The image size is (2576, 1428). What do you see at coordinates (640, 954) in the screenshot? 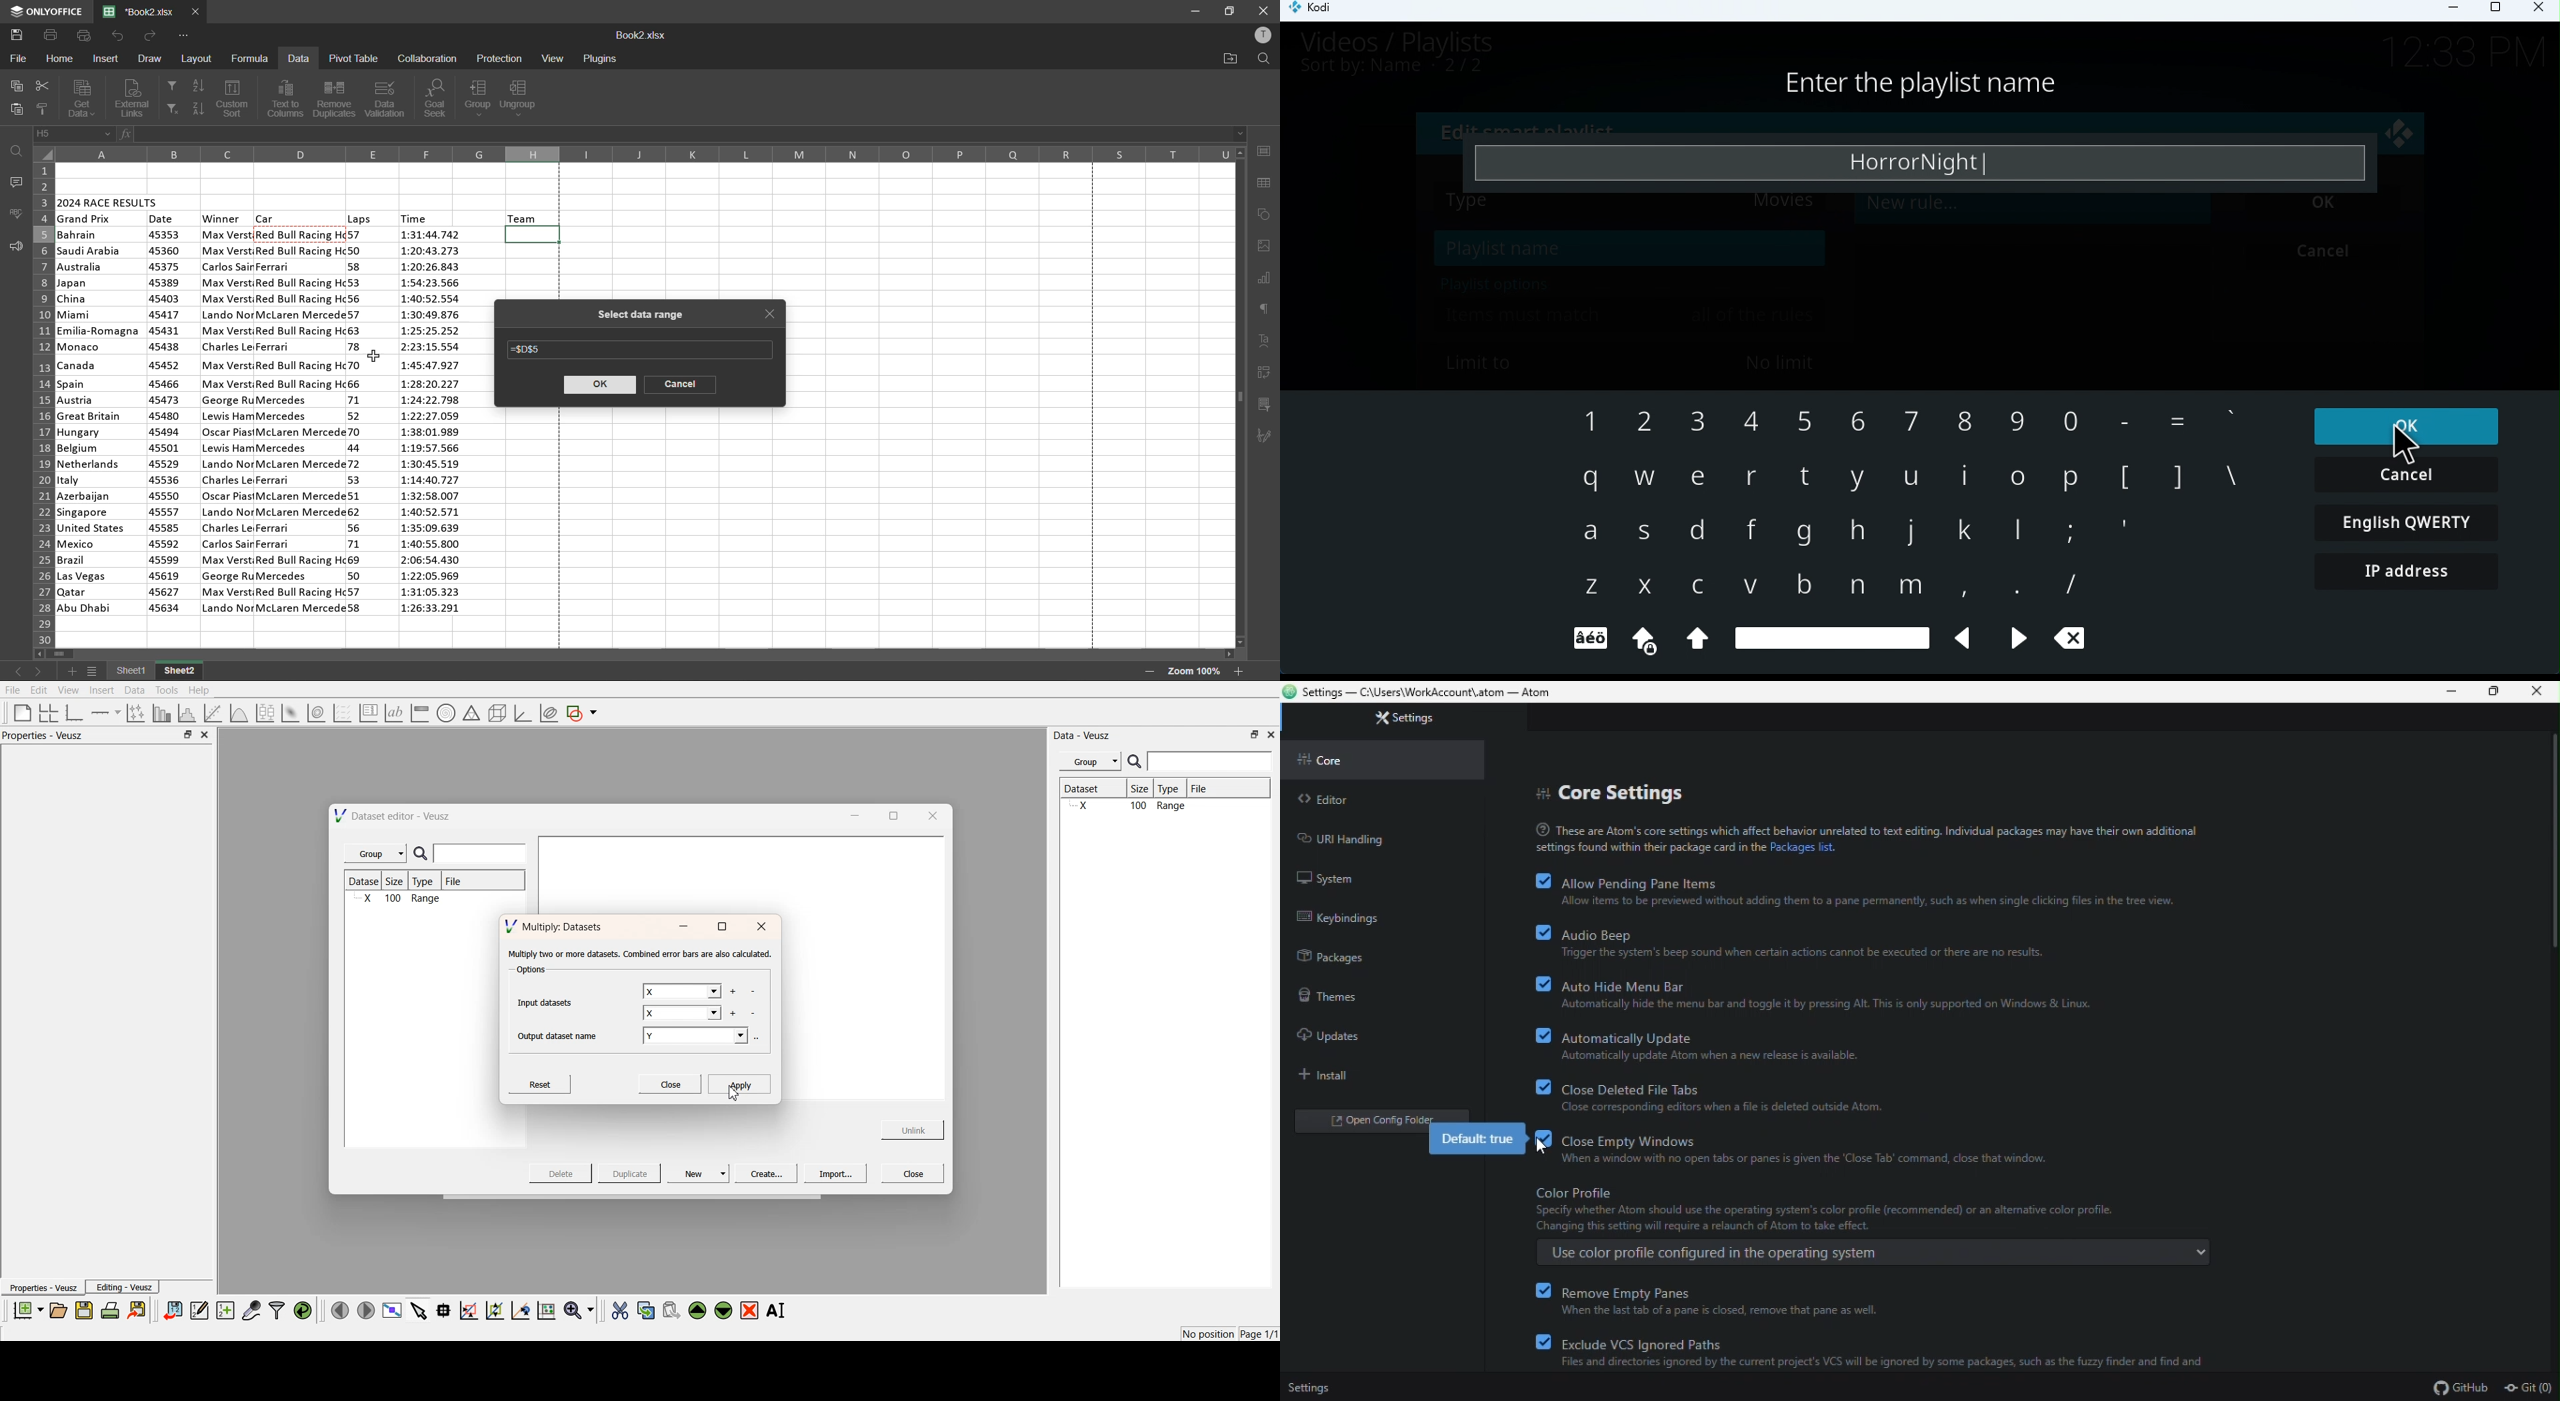
I see `‘Multiply two or more datasets. Combined error bars are also calculated.` at bounding box center [640, 954].